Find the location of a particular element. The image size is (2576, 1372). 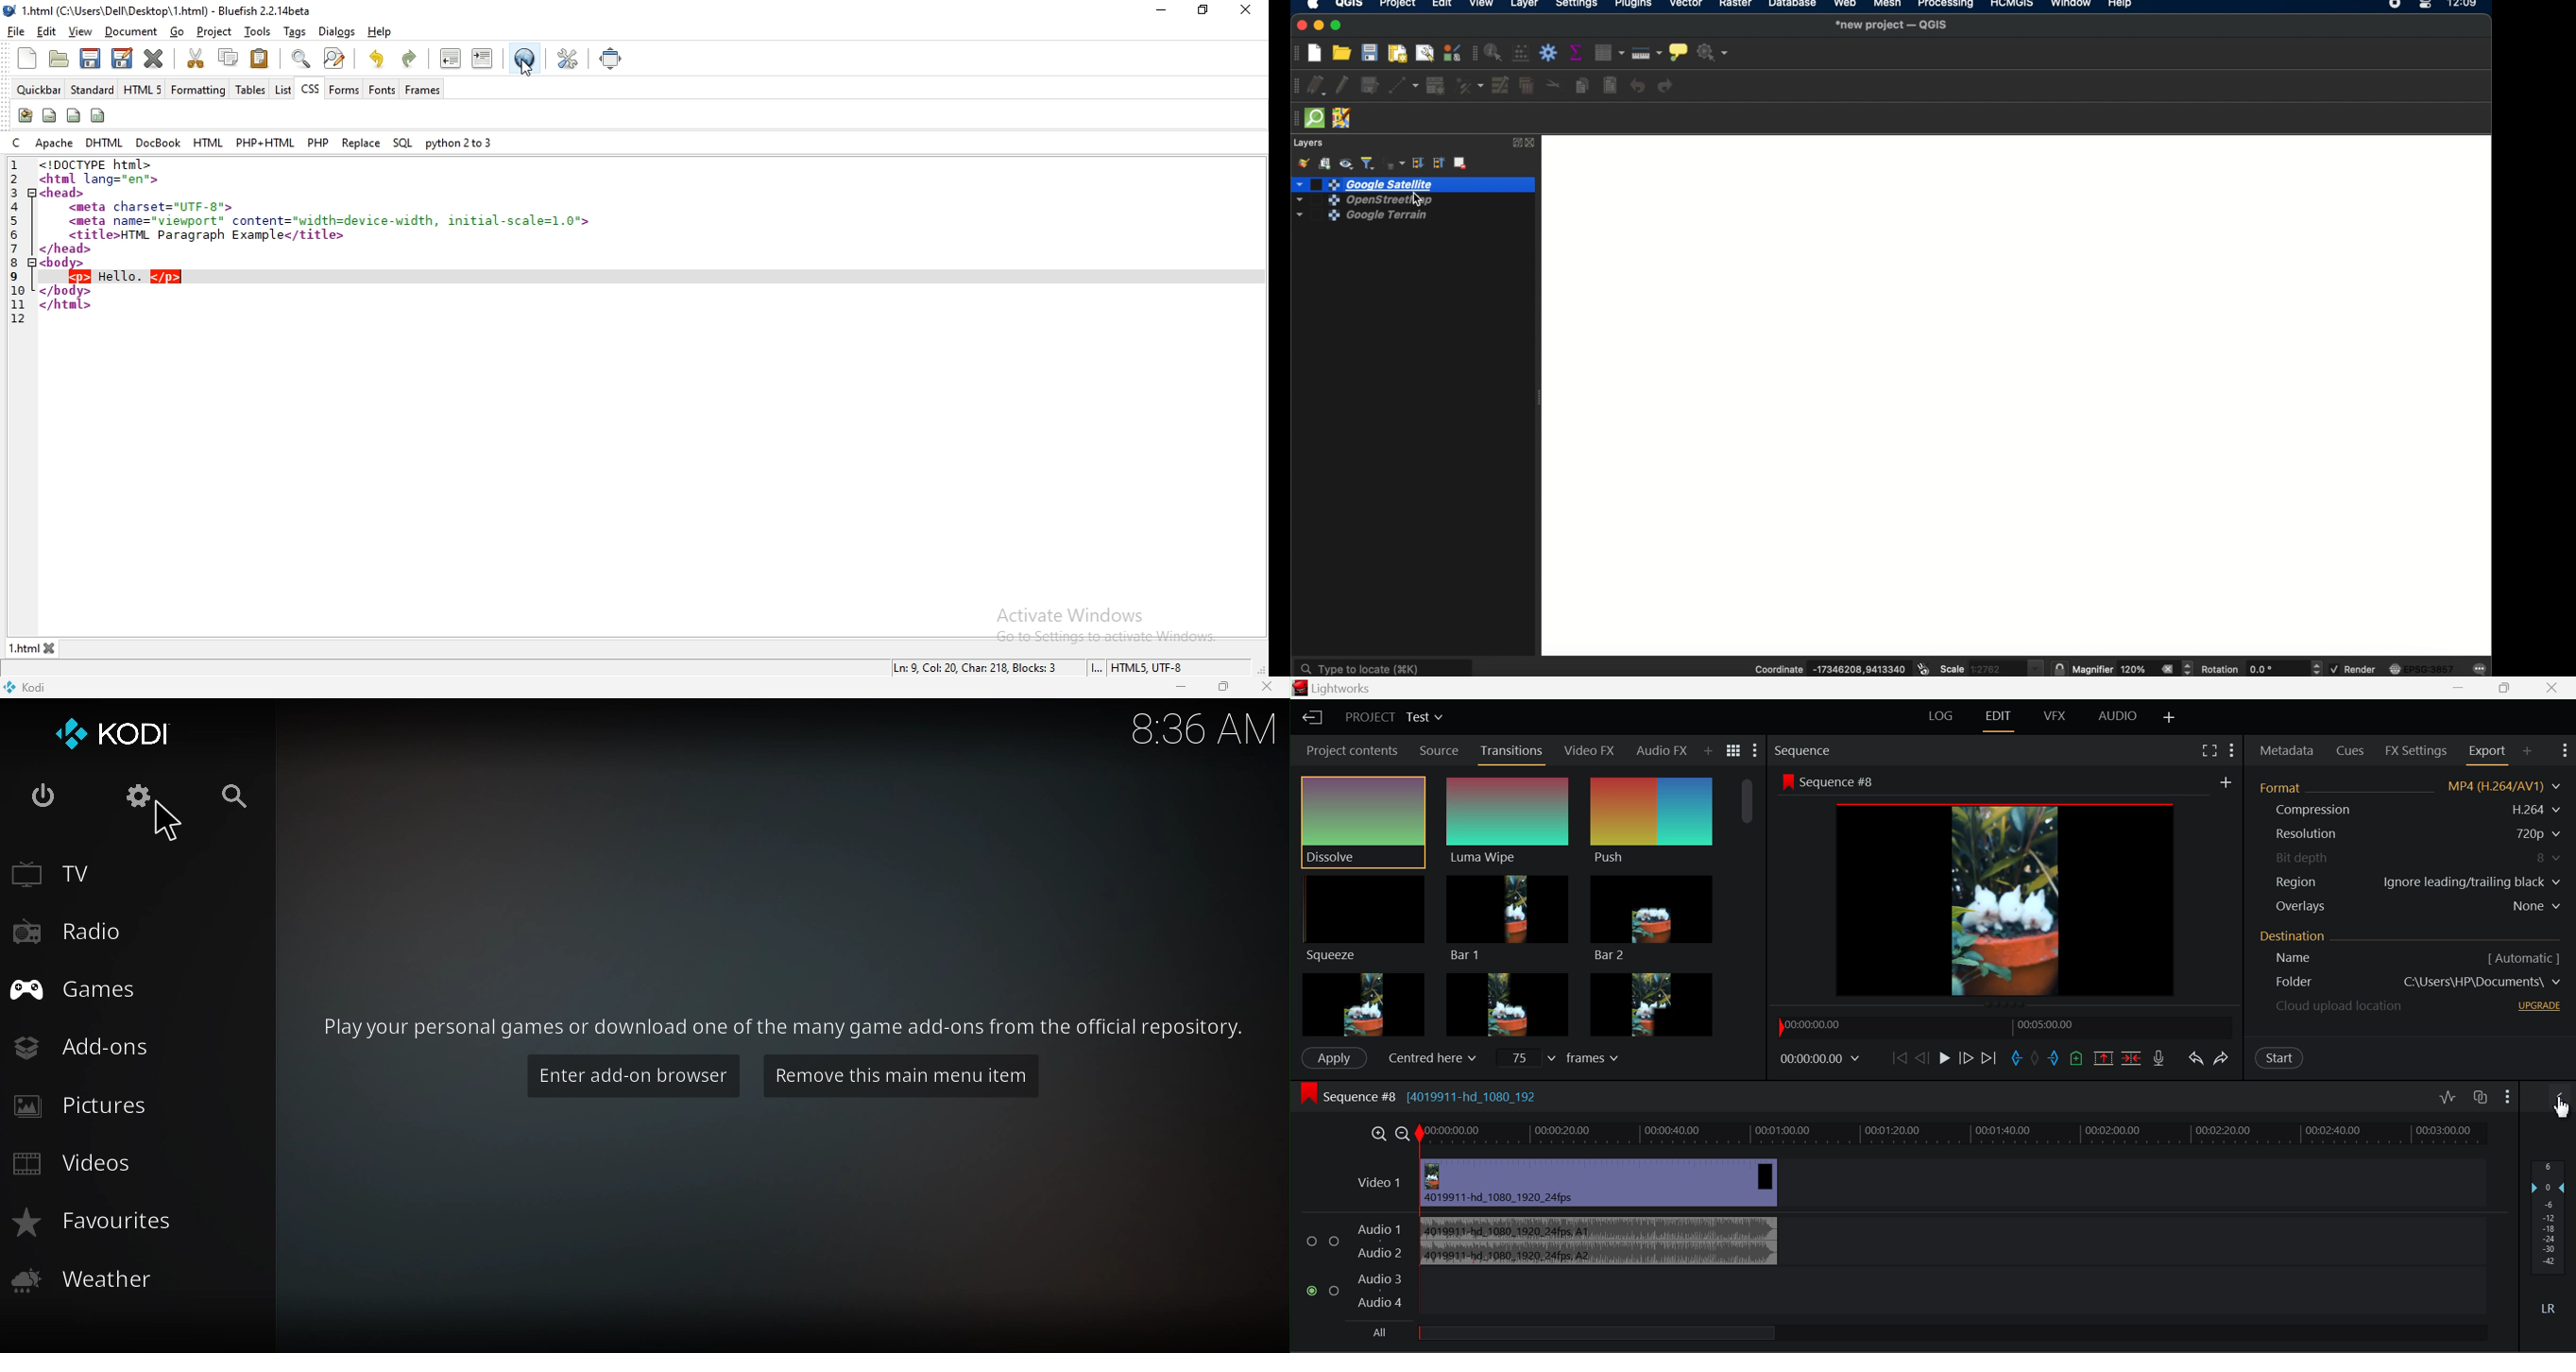

Remove this main menu item is located at coordinates (907, 1078).